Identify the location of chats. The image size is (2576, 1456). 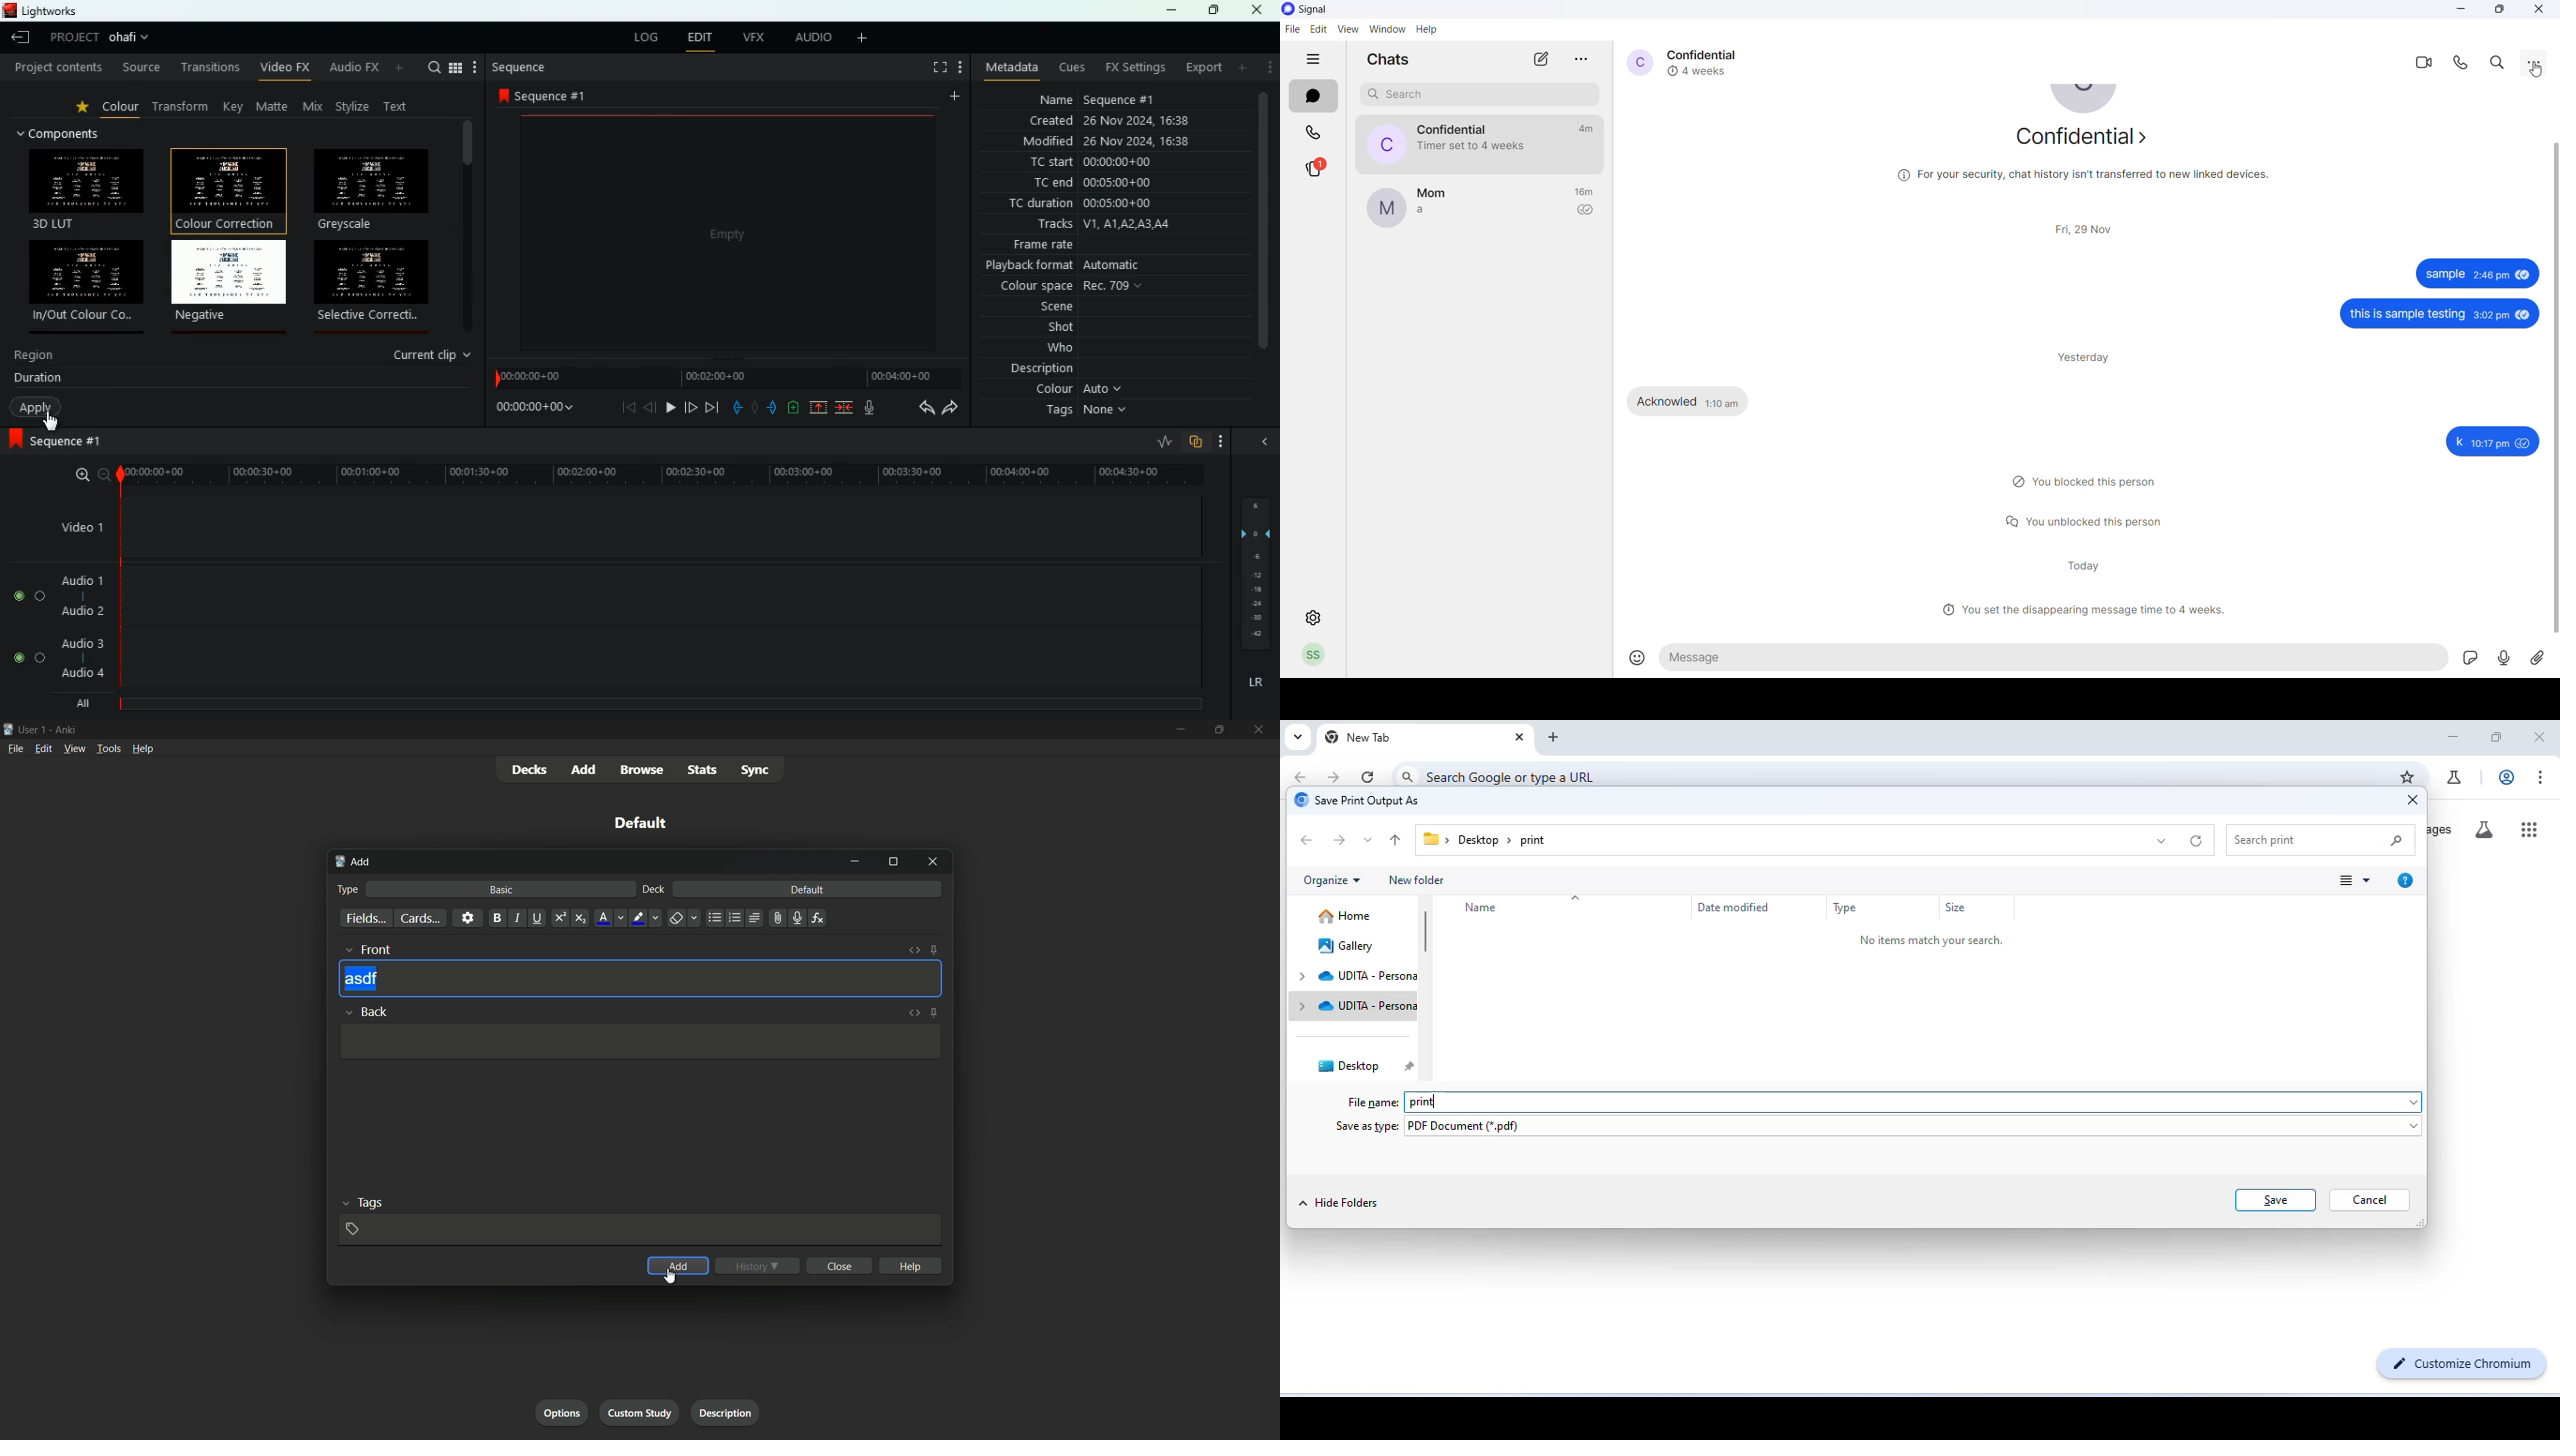
(1315, 97).